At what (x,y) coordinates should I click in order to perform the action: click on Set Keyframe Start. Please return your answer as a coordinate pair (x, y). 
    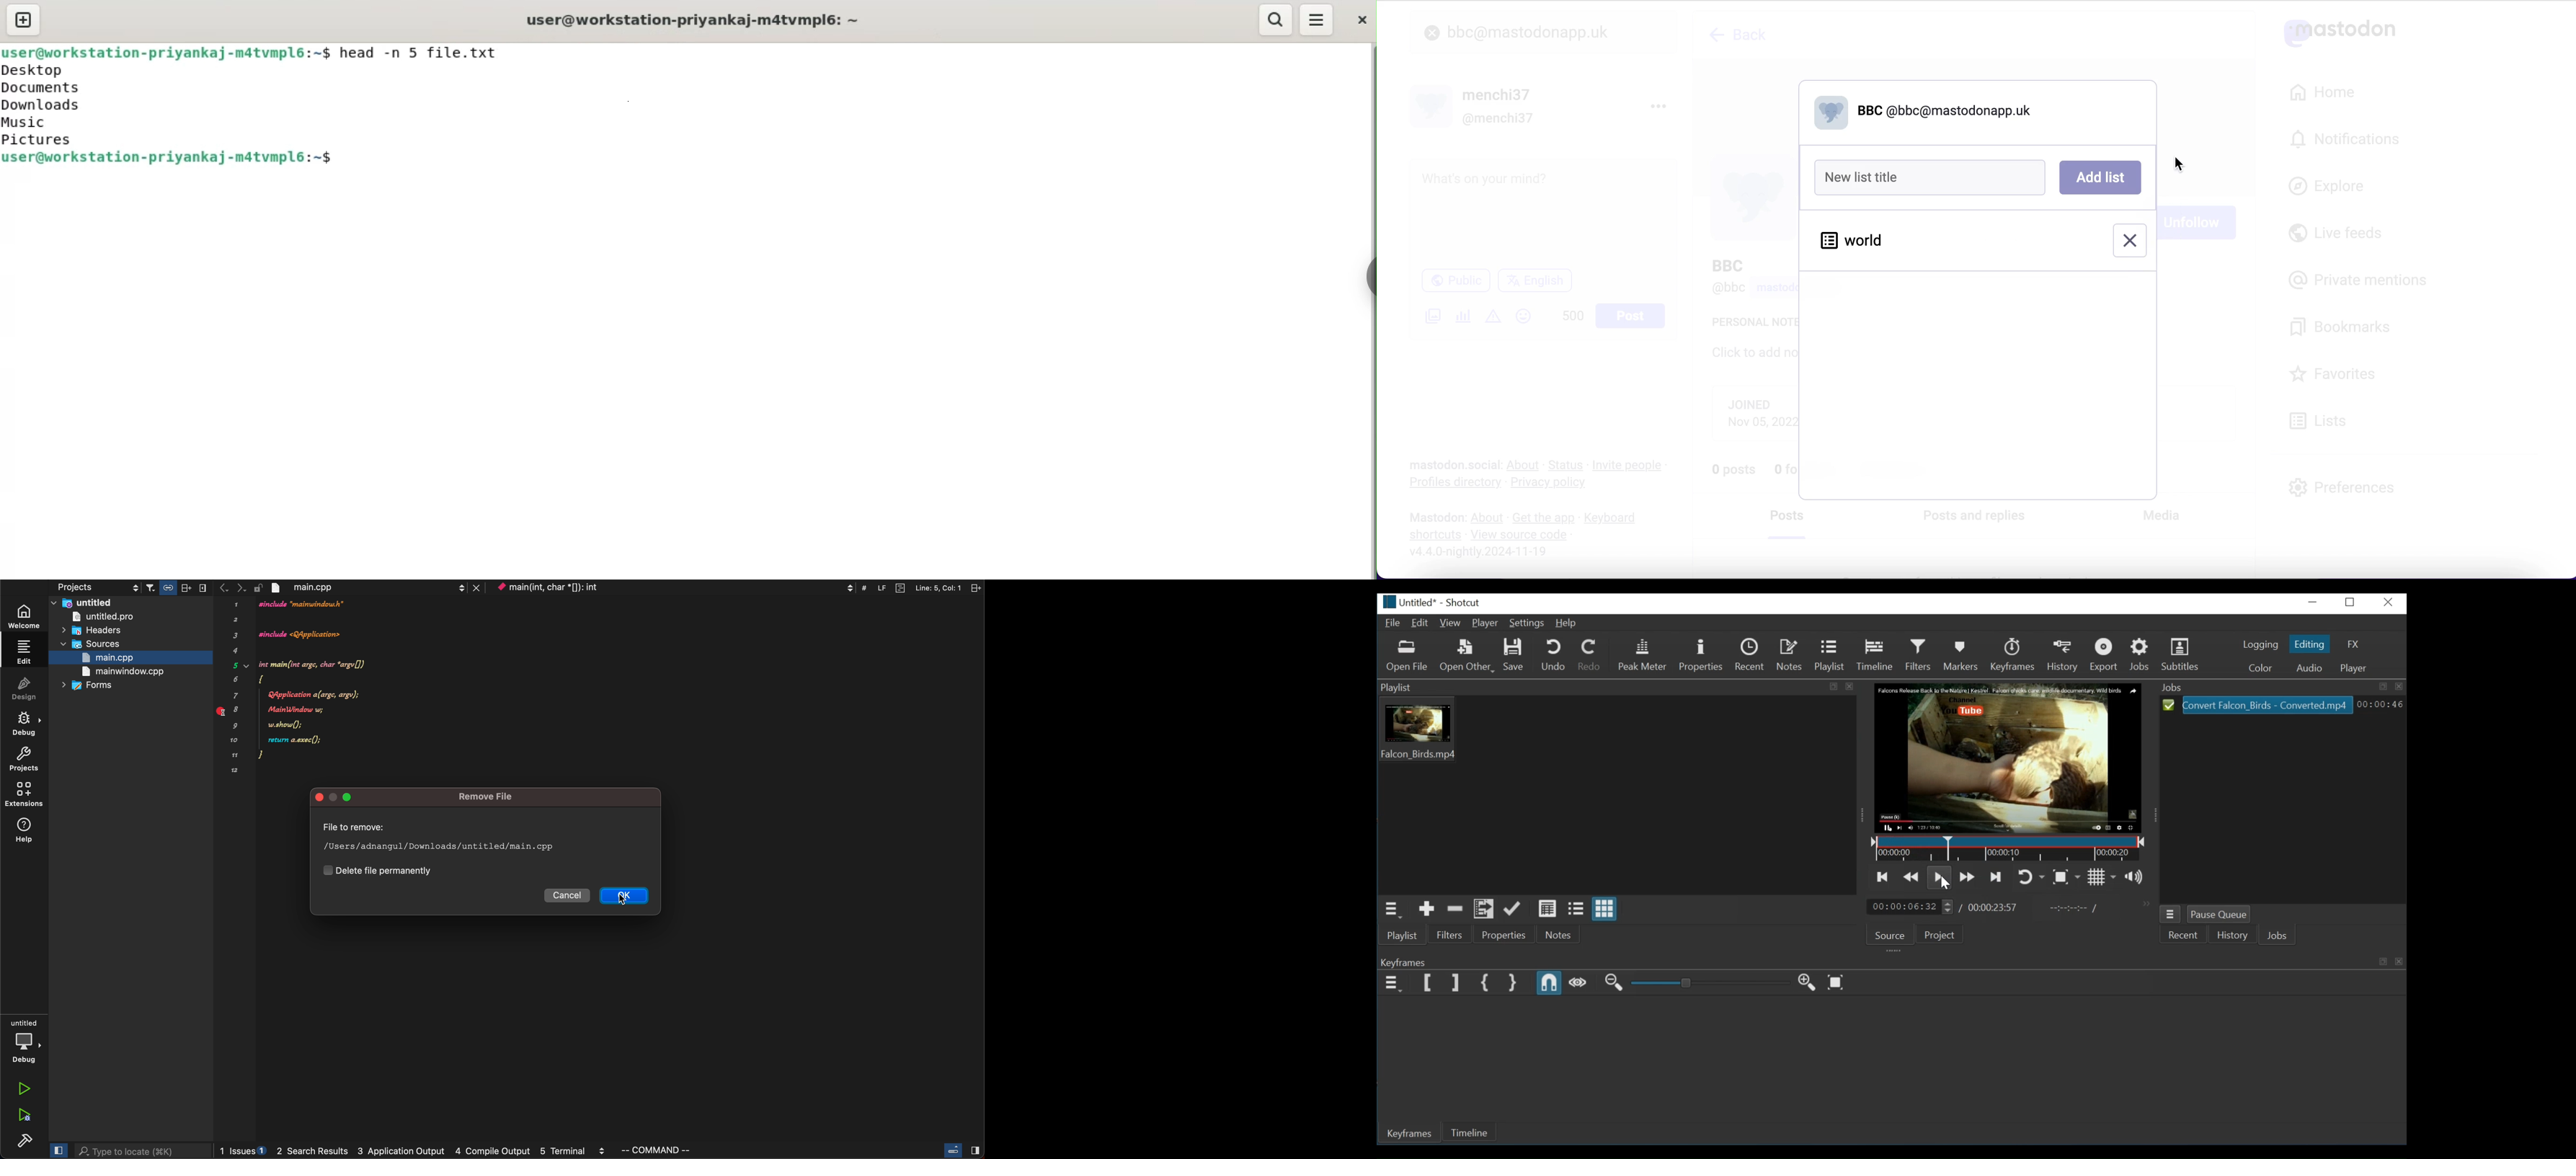
    Looking at the image, I should click on (1427, 982).